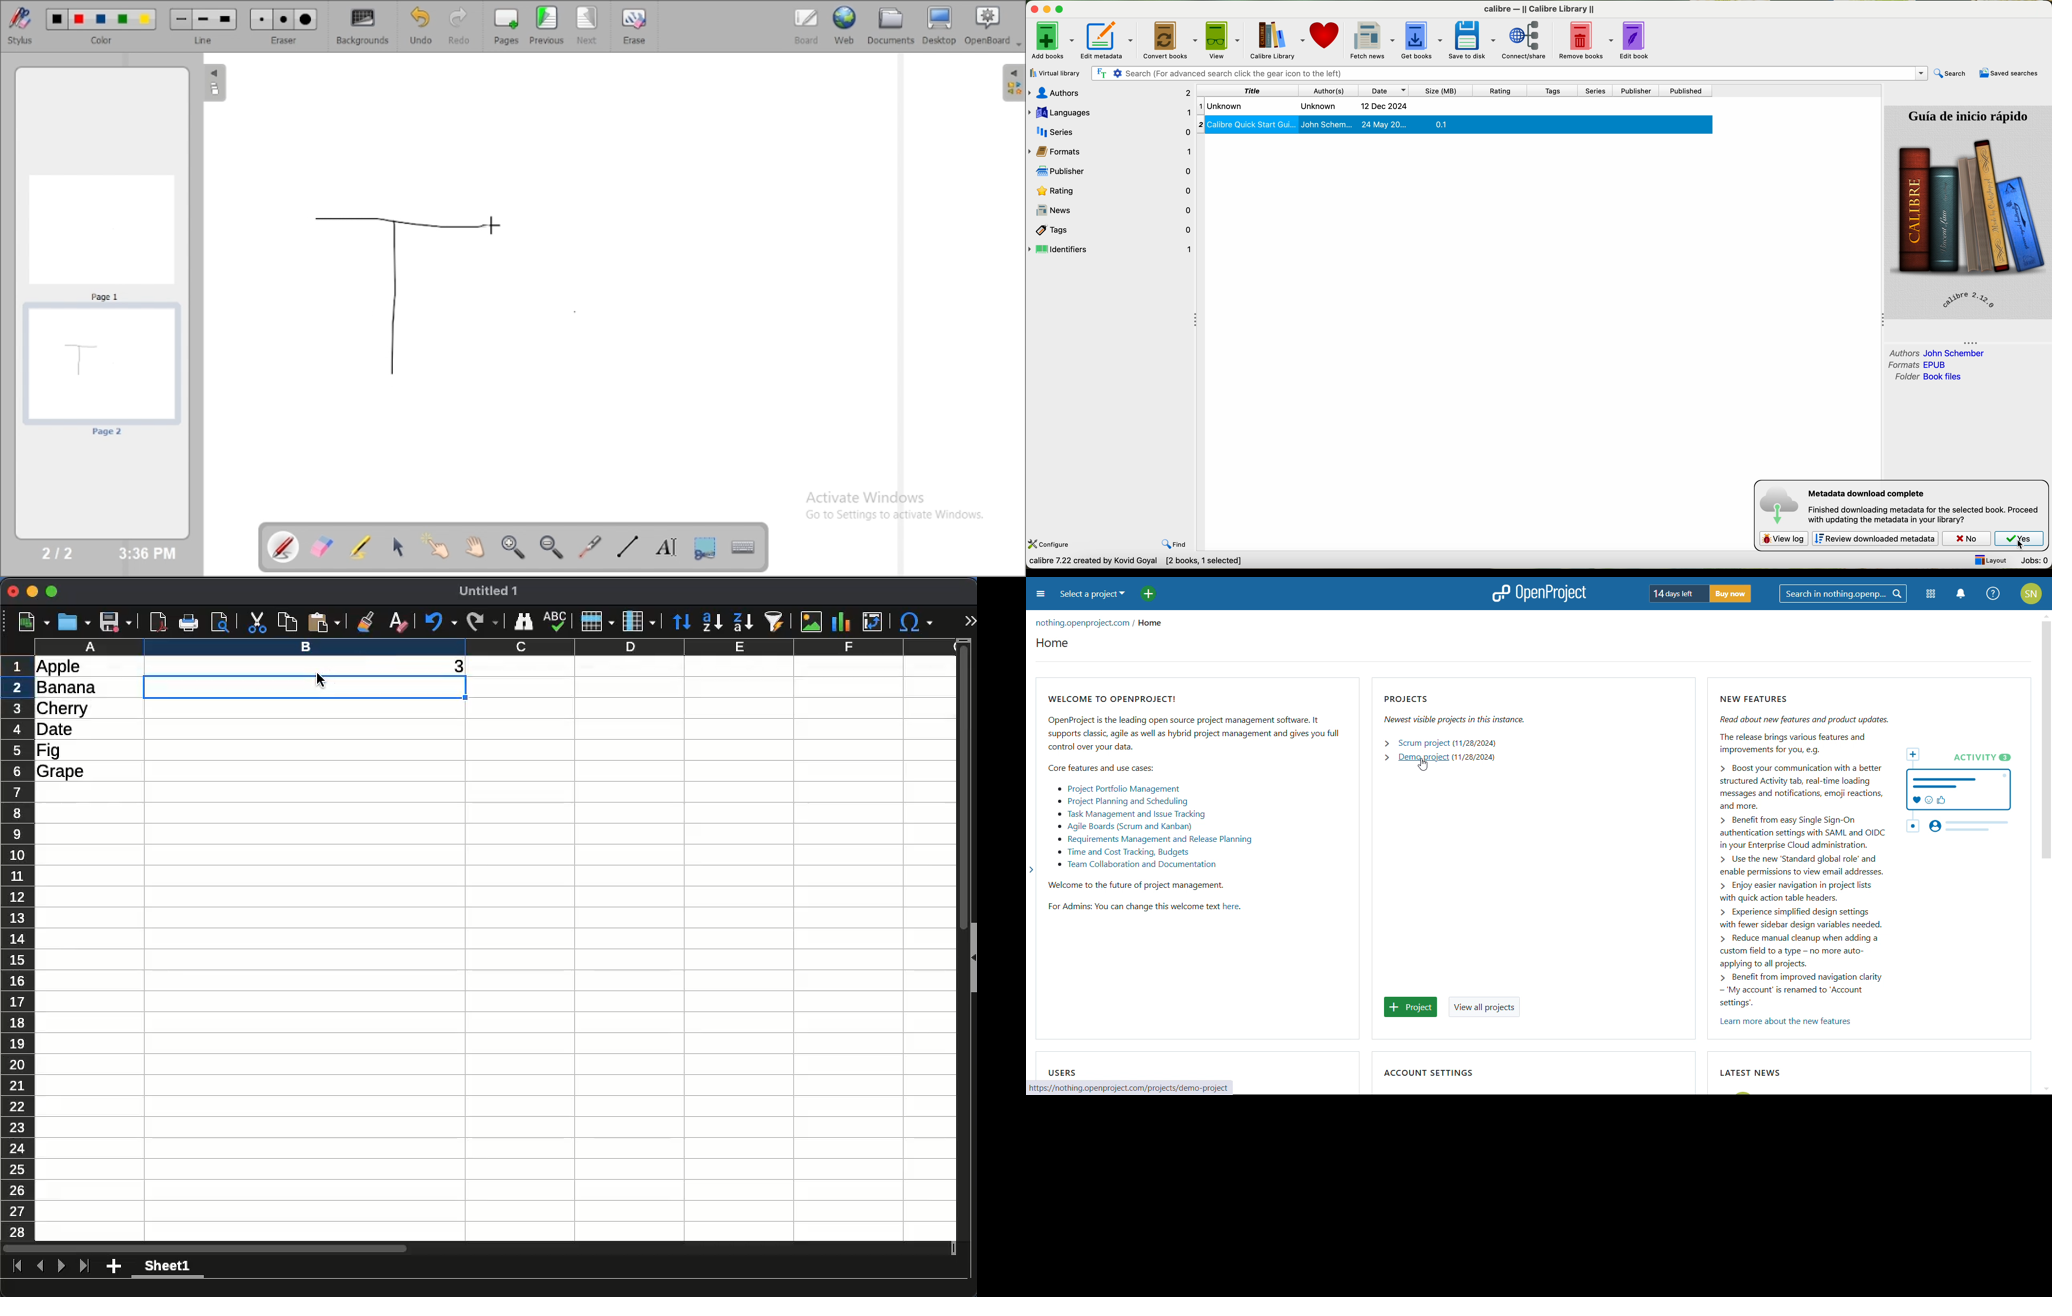 This screenshot has width=2072, height=1316. What do you see at coordinates (2046, 741) in the screenshot?
I see `scrollbar` at bounding box center [2046, 741].